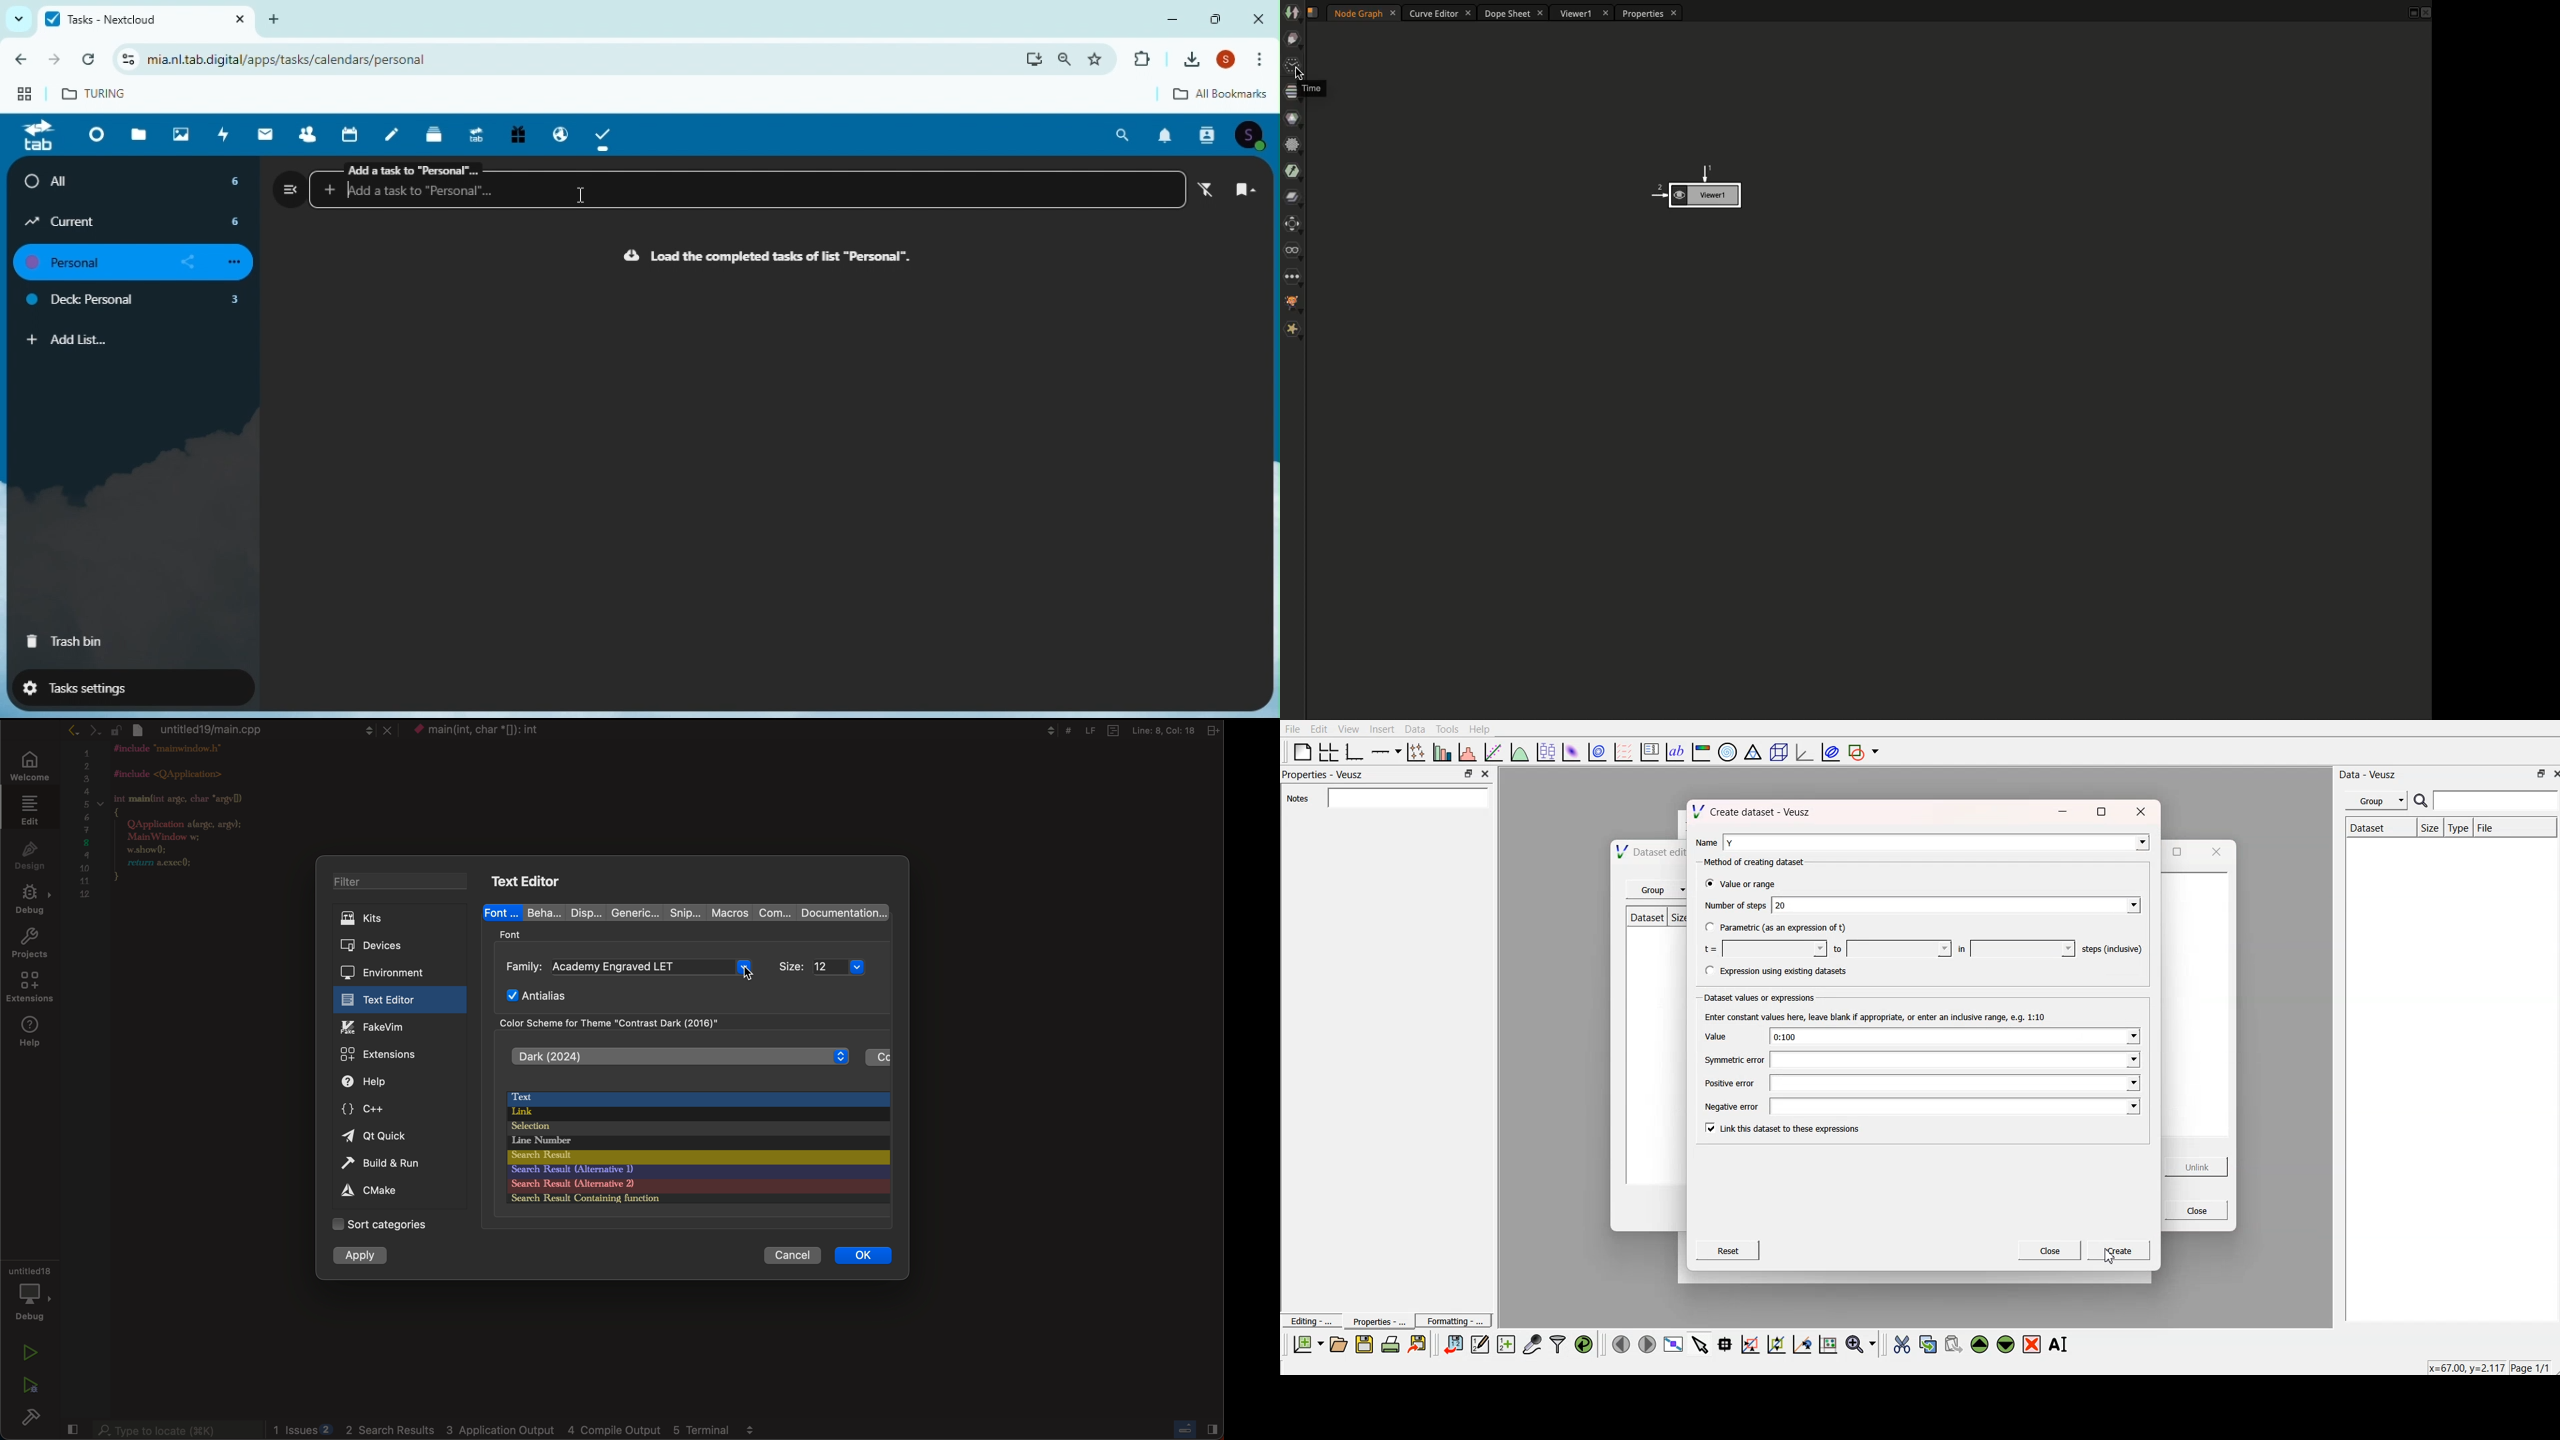 This screenshot has height=1456, width=2576. What do you see at coordinates (29, 901) in the screenshot?
I see `debug` at bounding box center [29, 901].